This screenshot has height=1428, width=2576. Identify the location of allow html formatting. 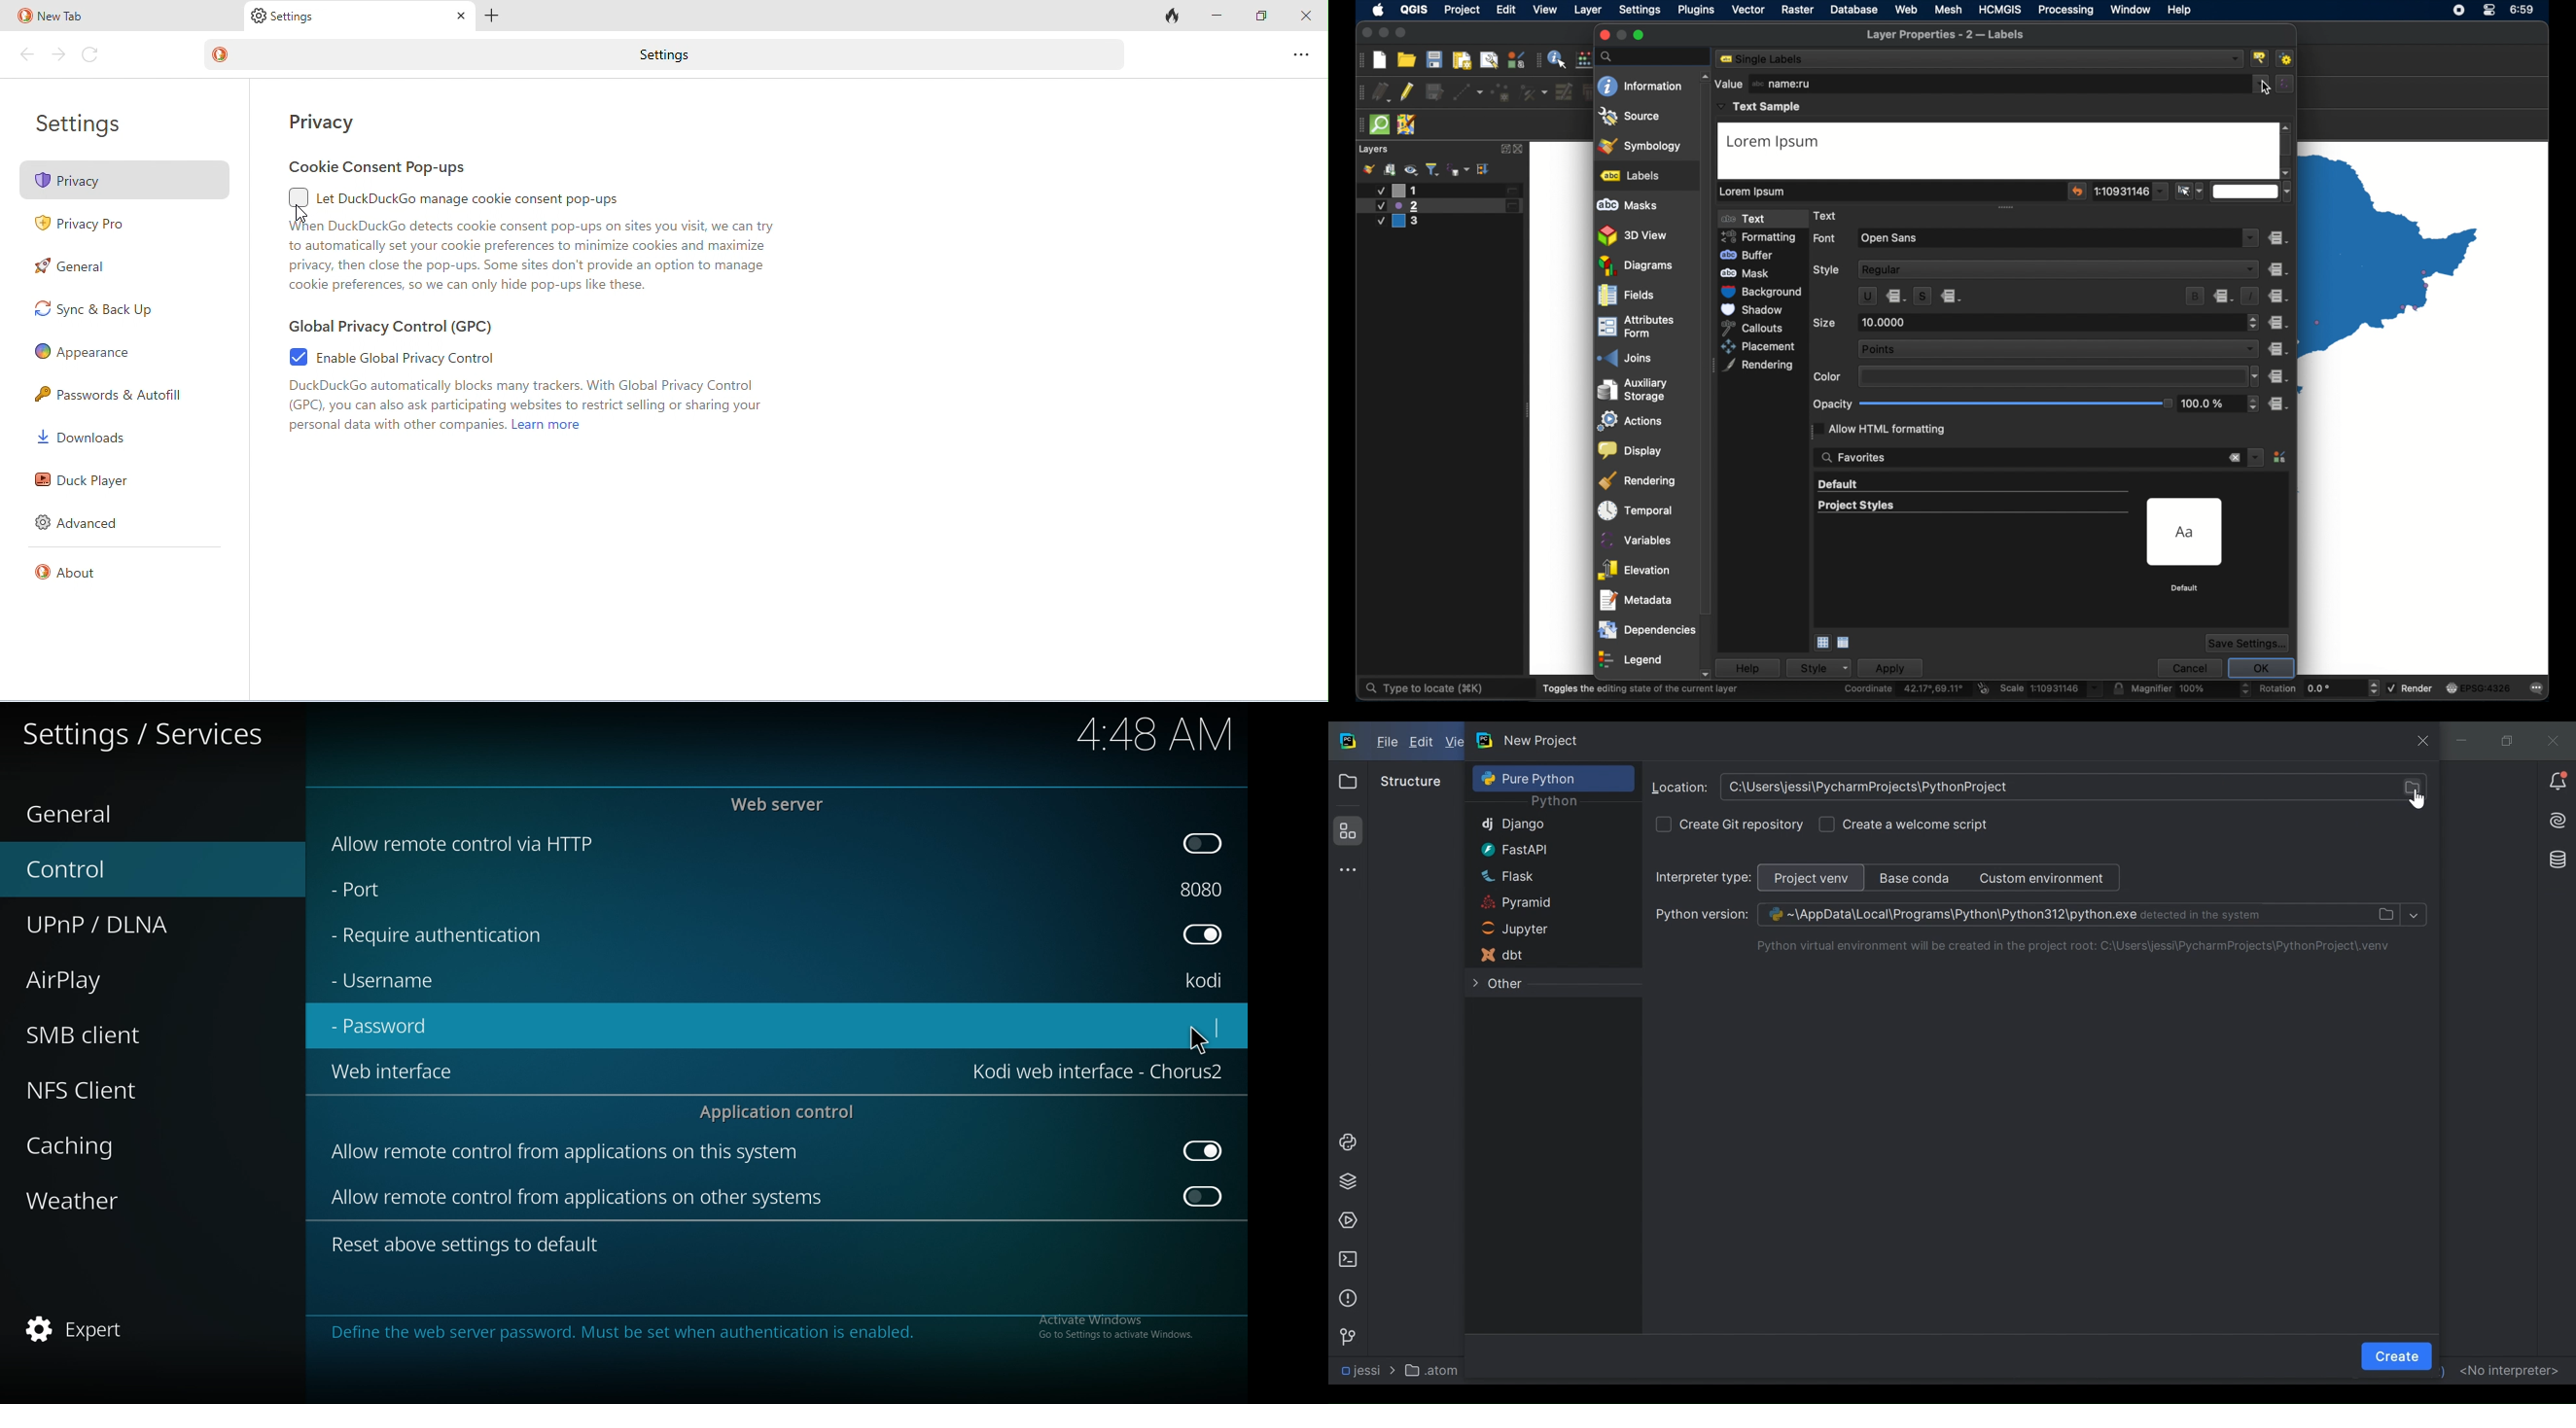
(1882, 428).